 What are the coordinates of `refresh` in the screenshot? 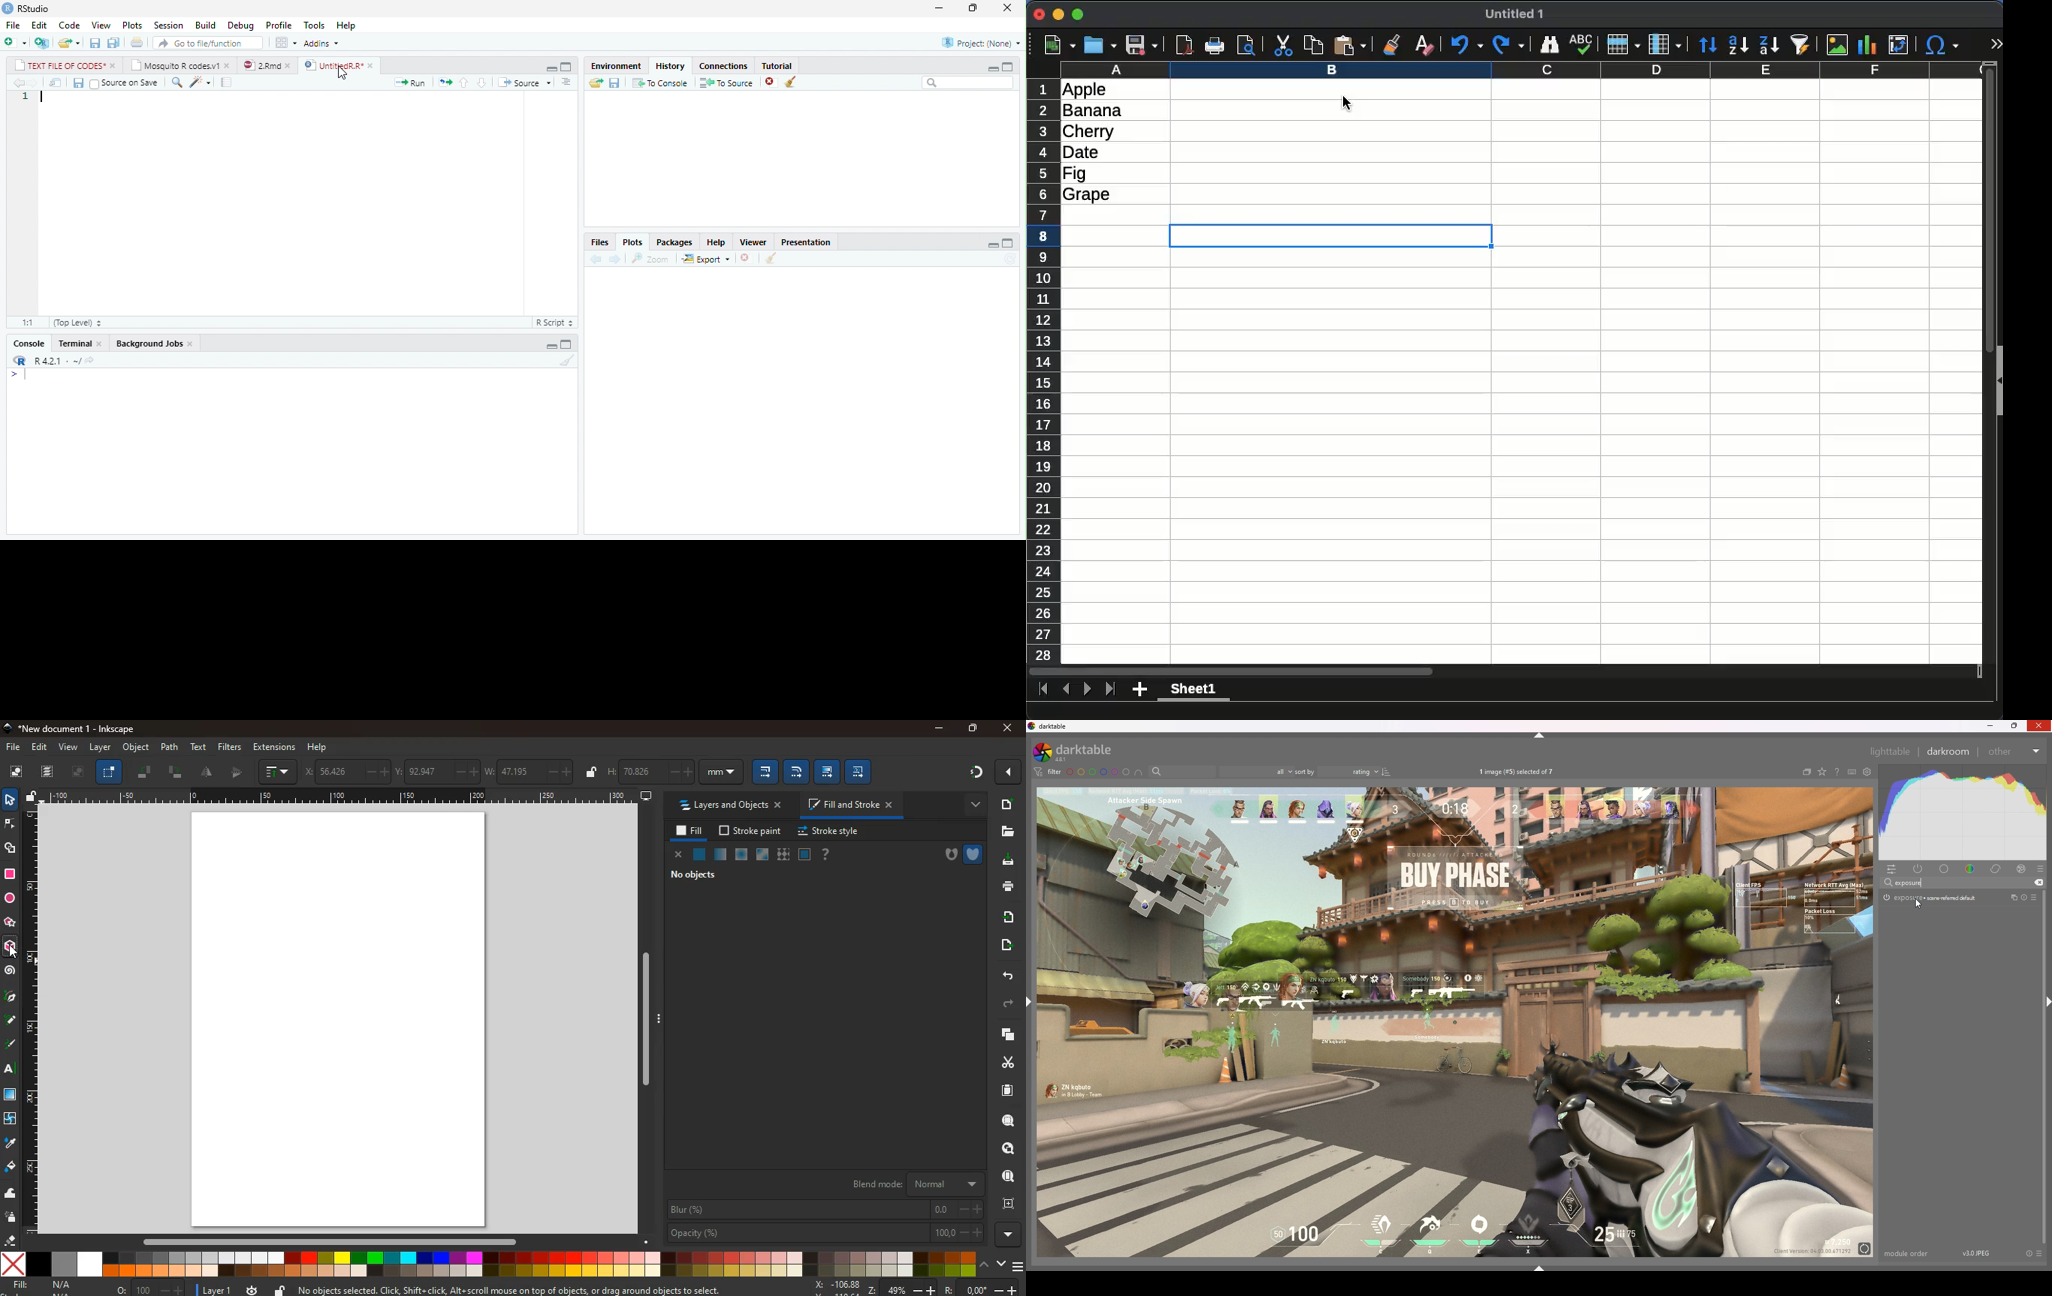 It's located at (1010, 259).